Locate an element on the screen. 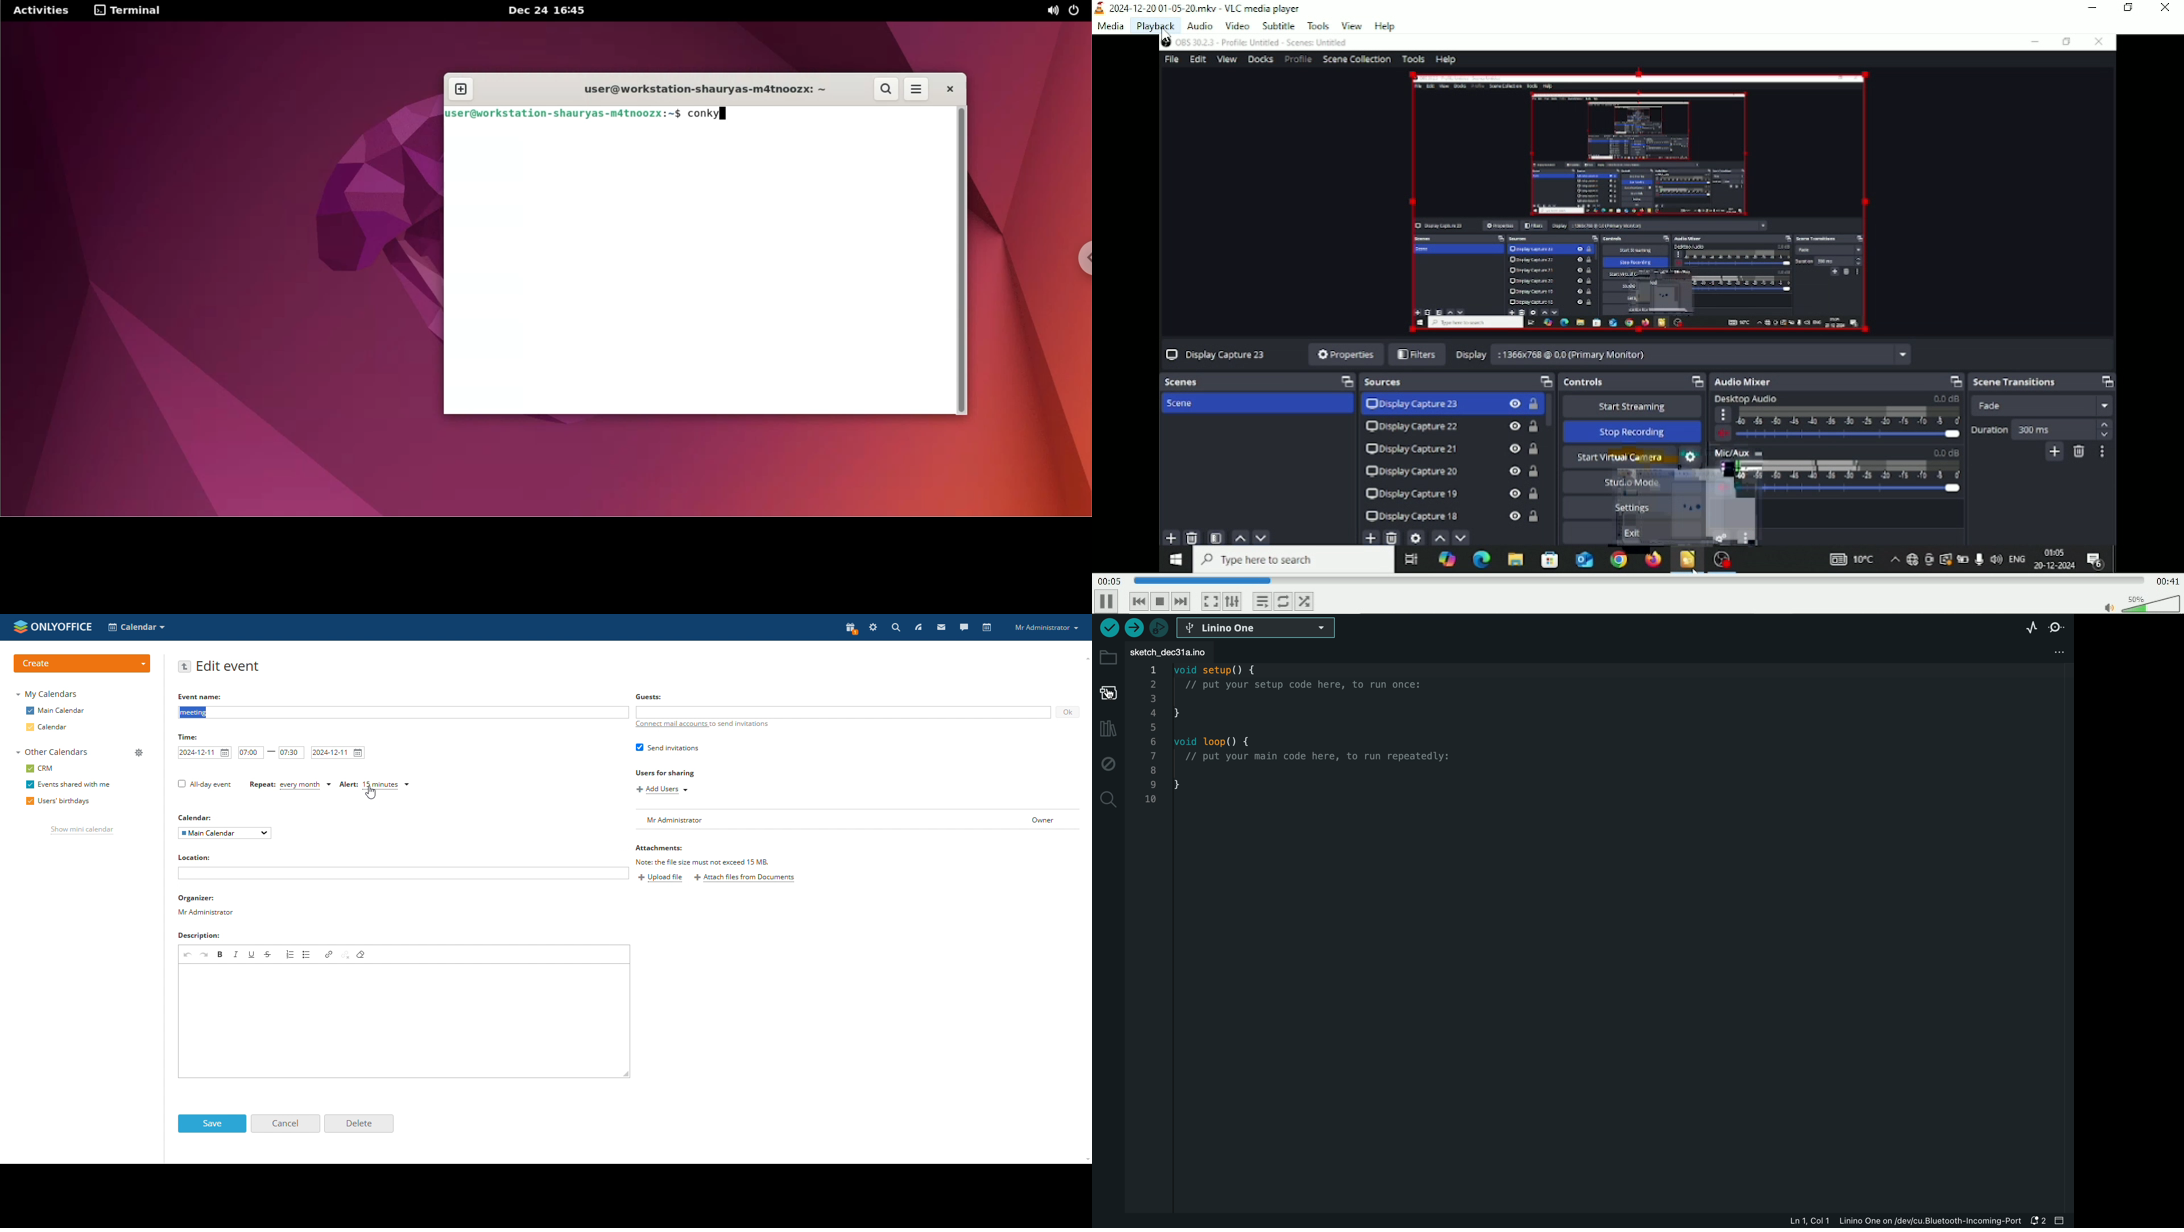 Image resolution: width=2184 pixels, height=1232 pixels. Cursor is located at coordinates (1171, 37).